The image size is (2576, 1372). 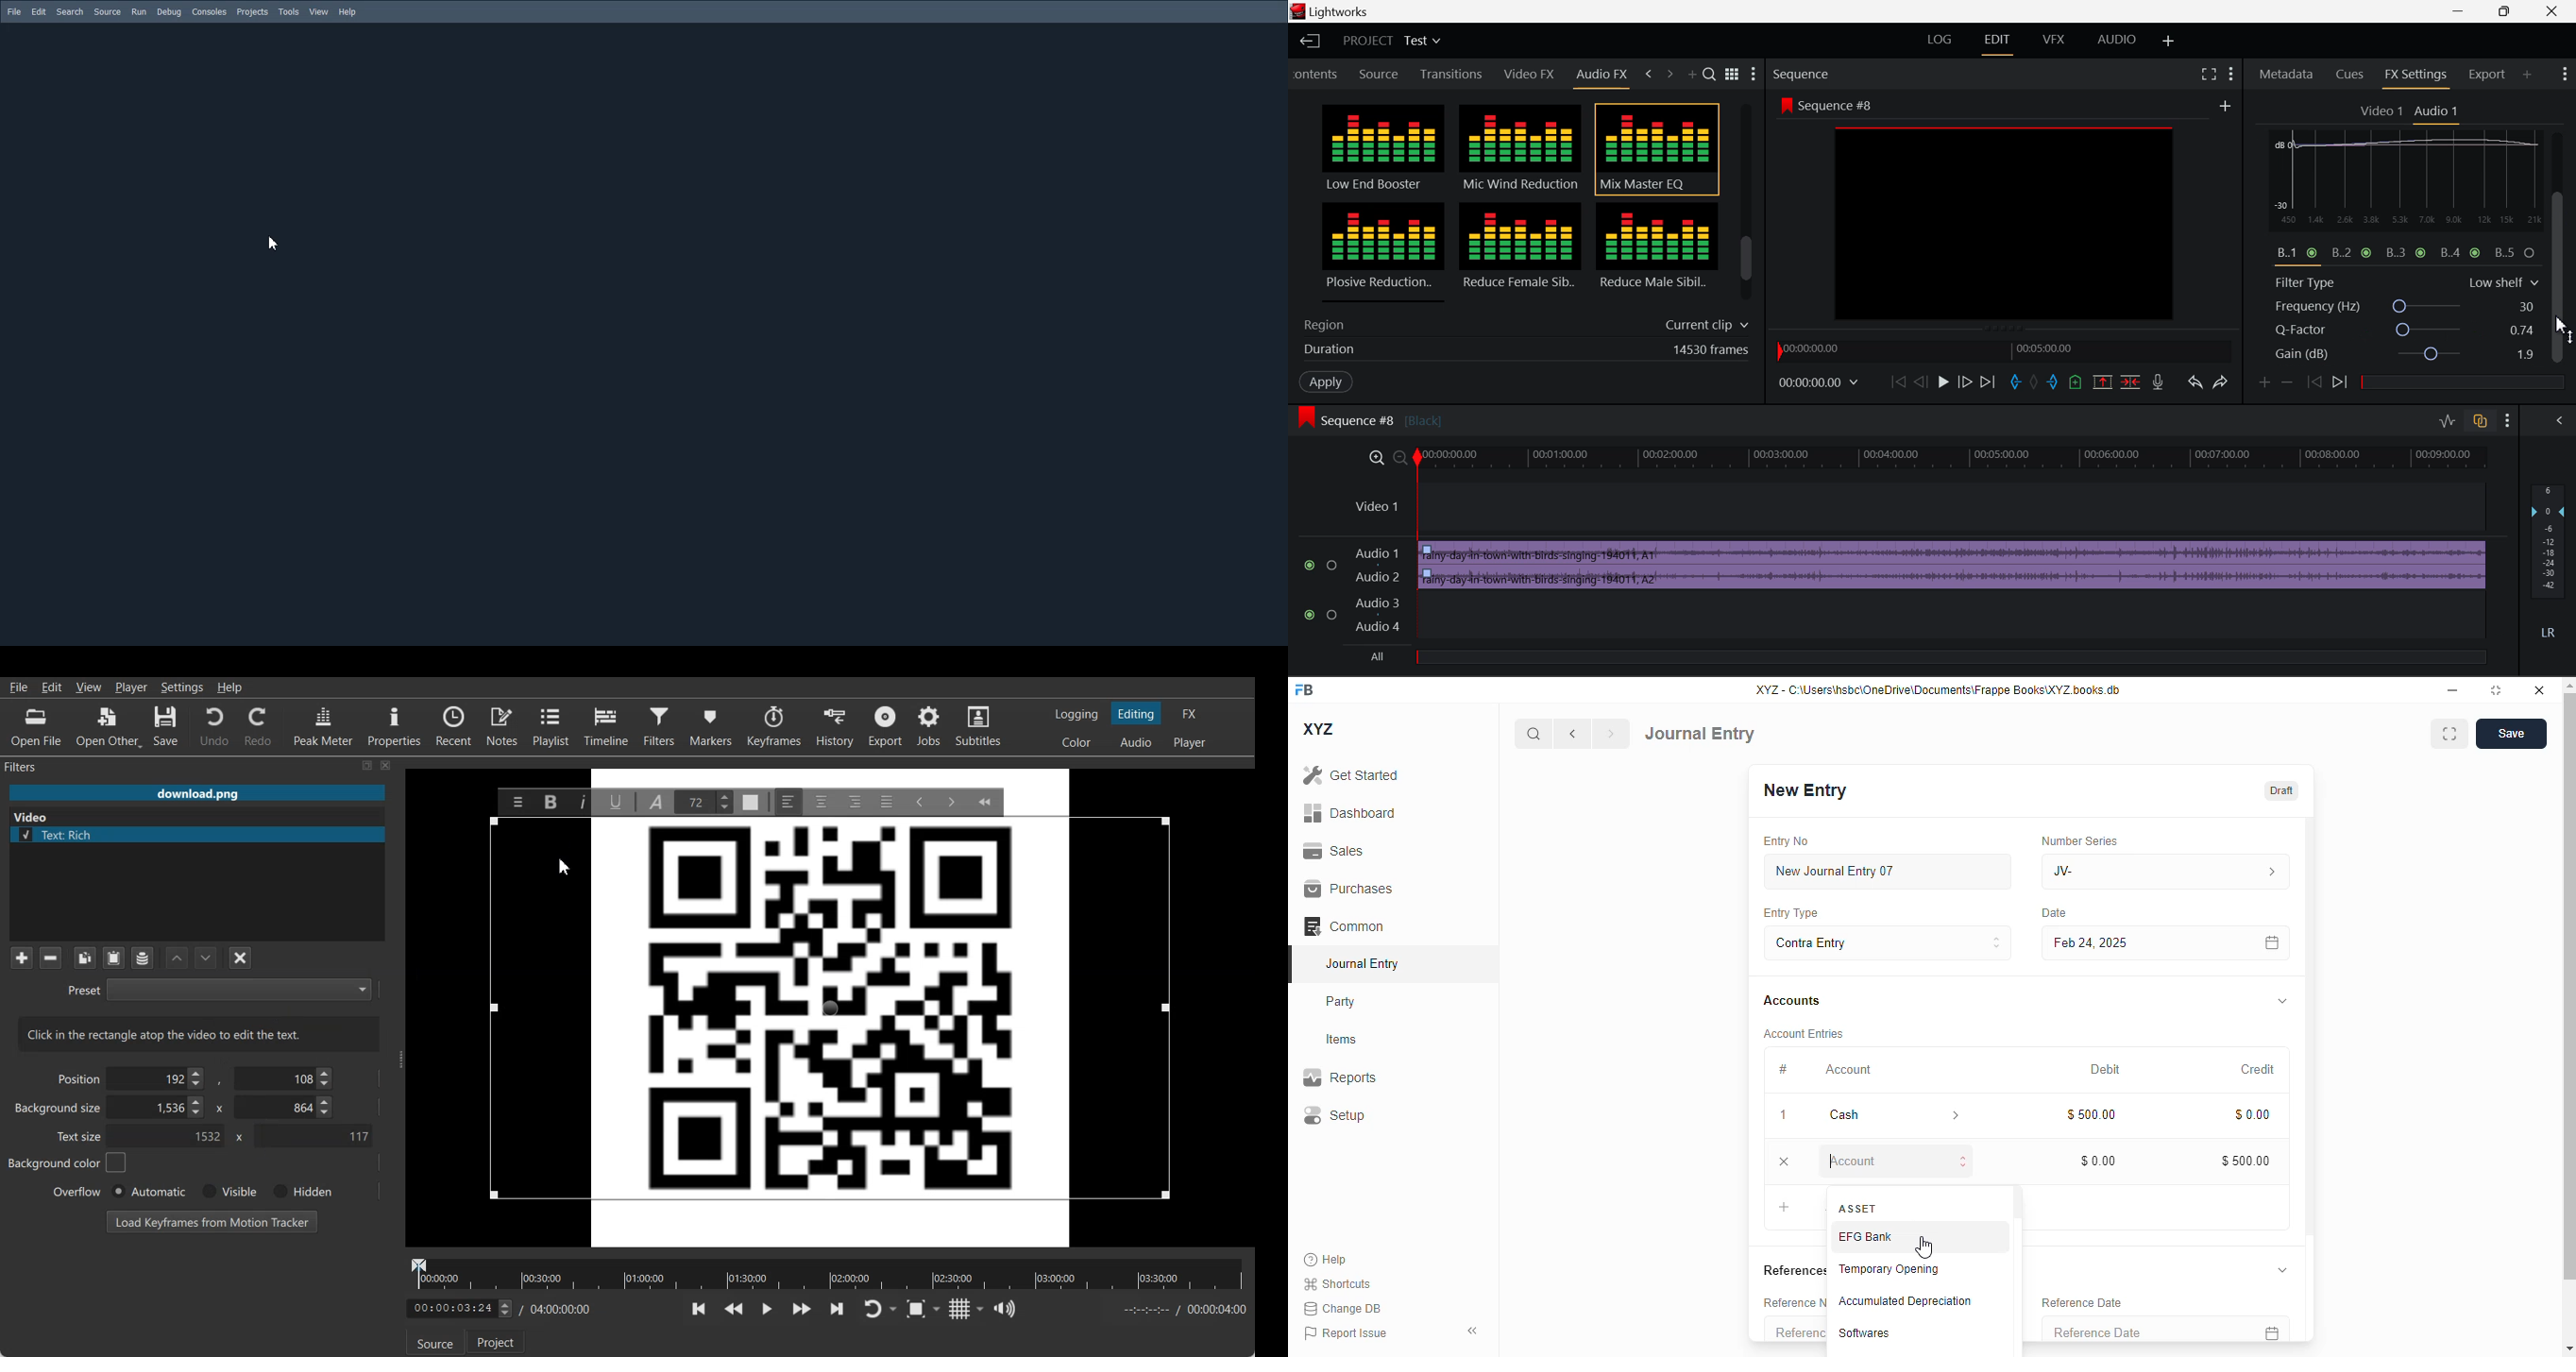 I want to click on Projects, so click(x=252, y=12).